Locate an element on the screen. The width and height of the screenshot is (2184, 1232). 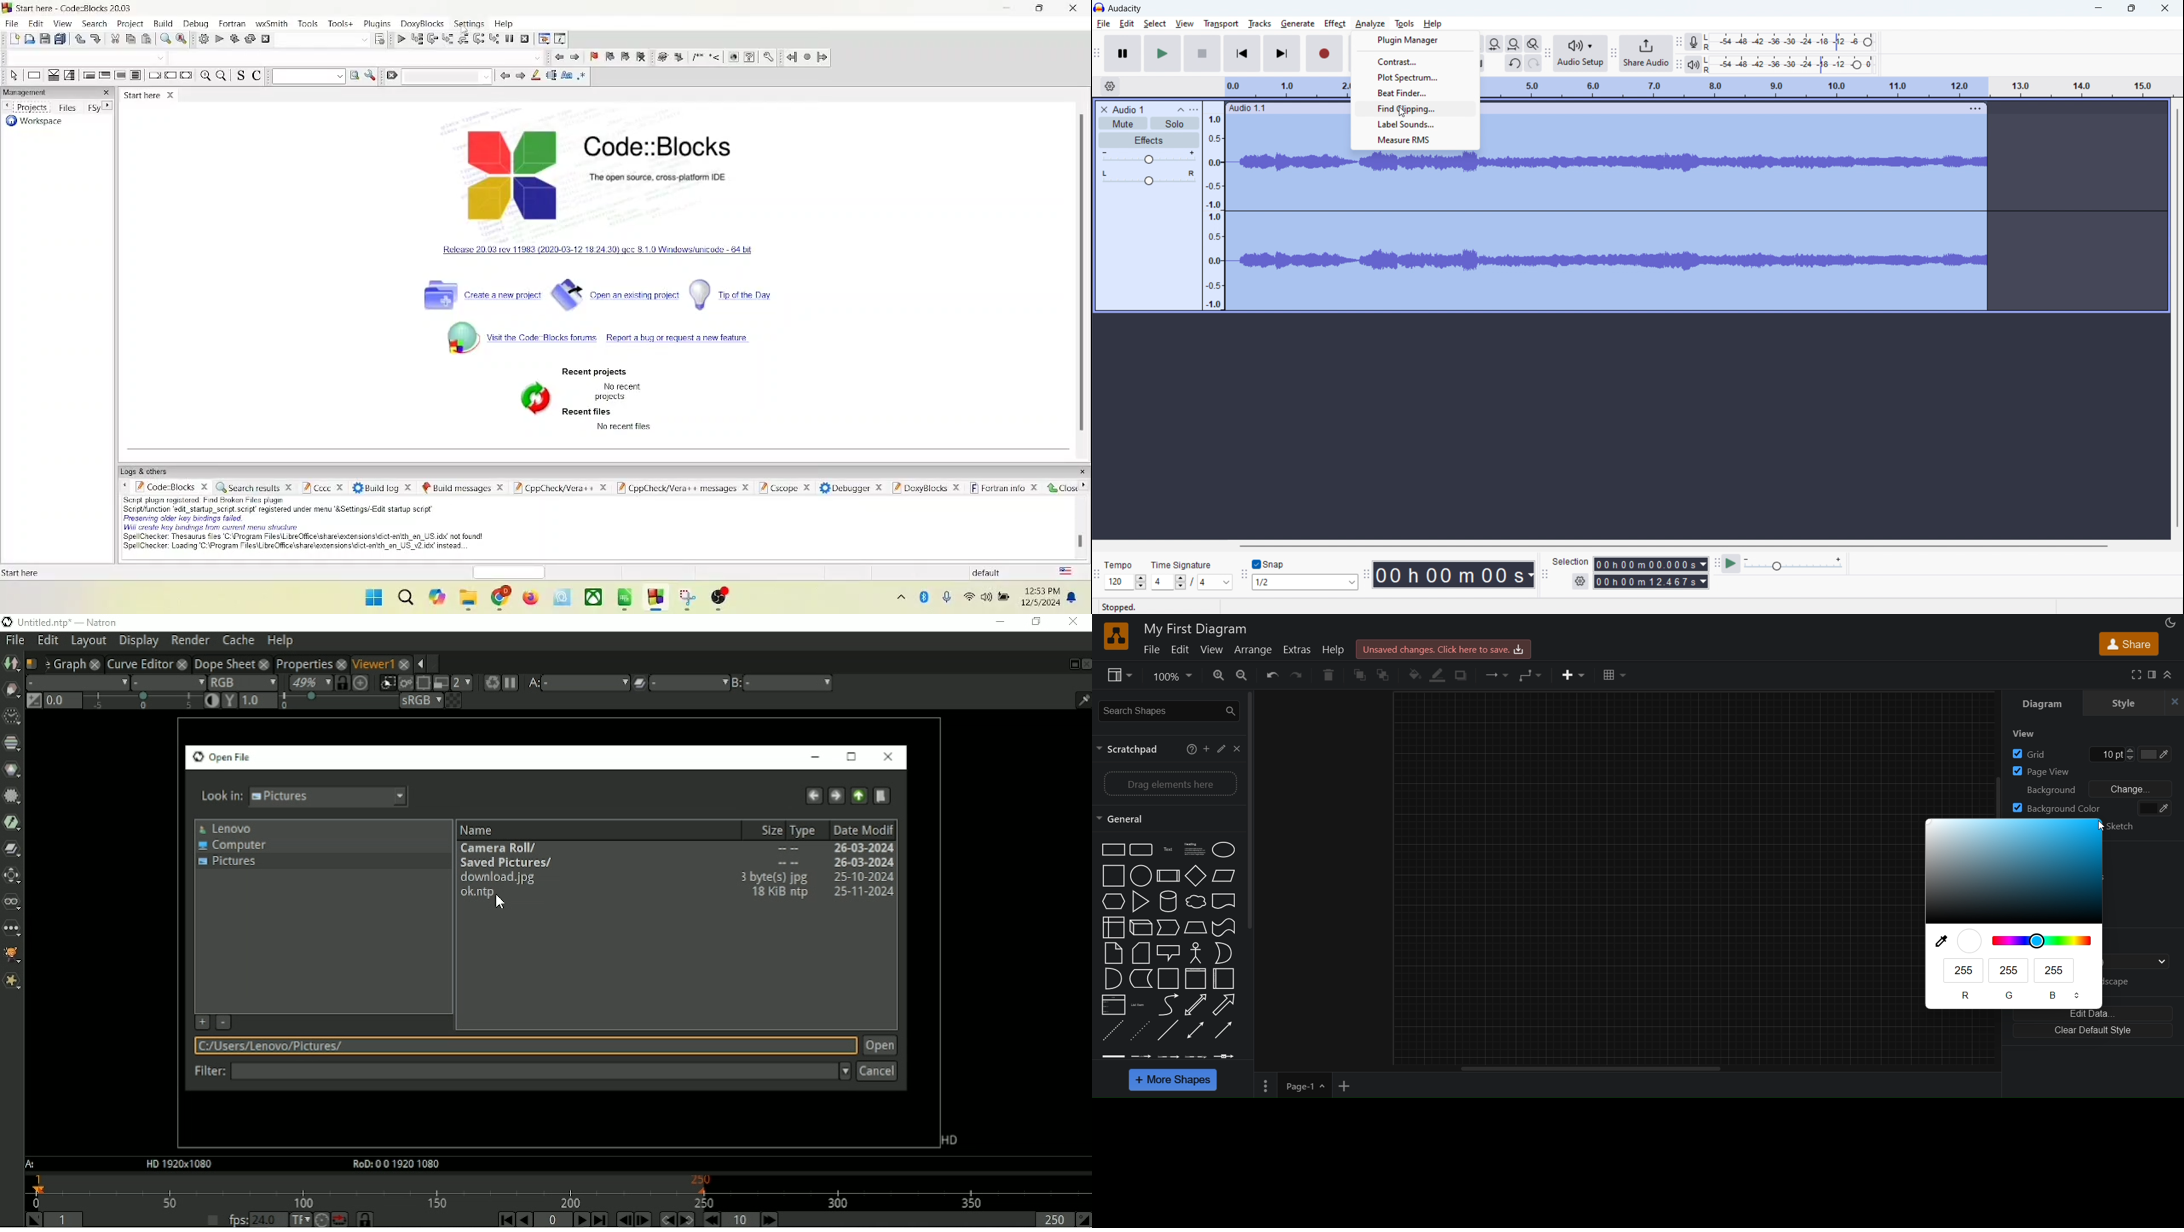
time signature toolbar is located at coordinates (1099, 573).